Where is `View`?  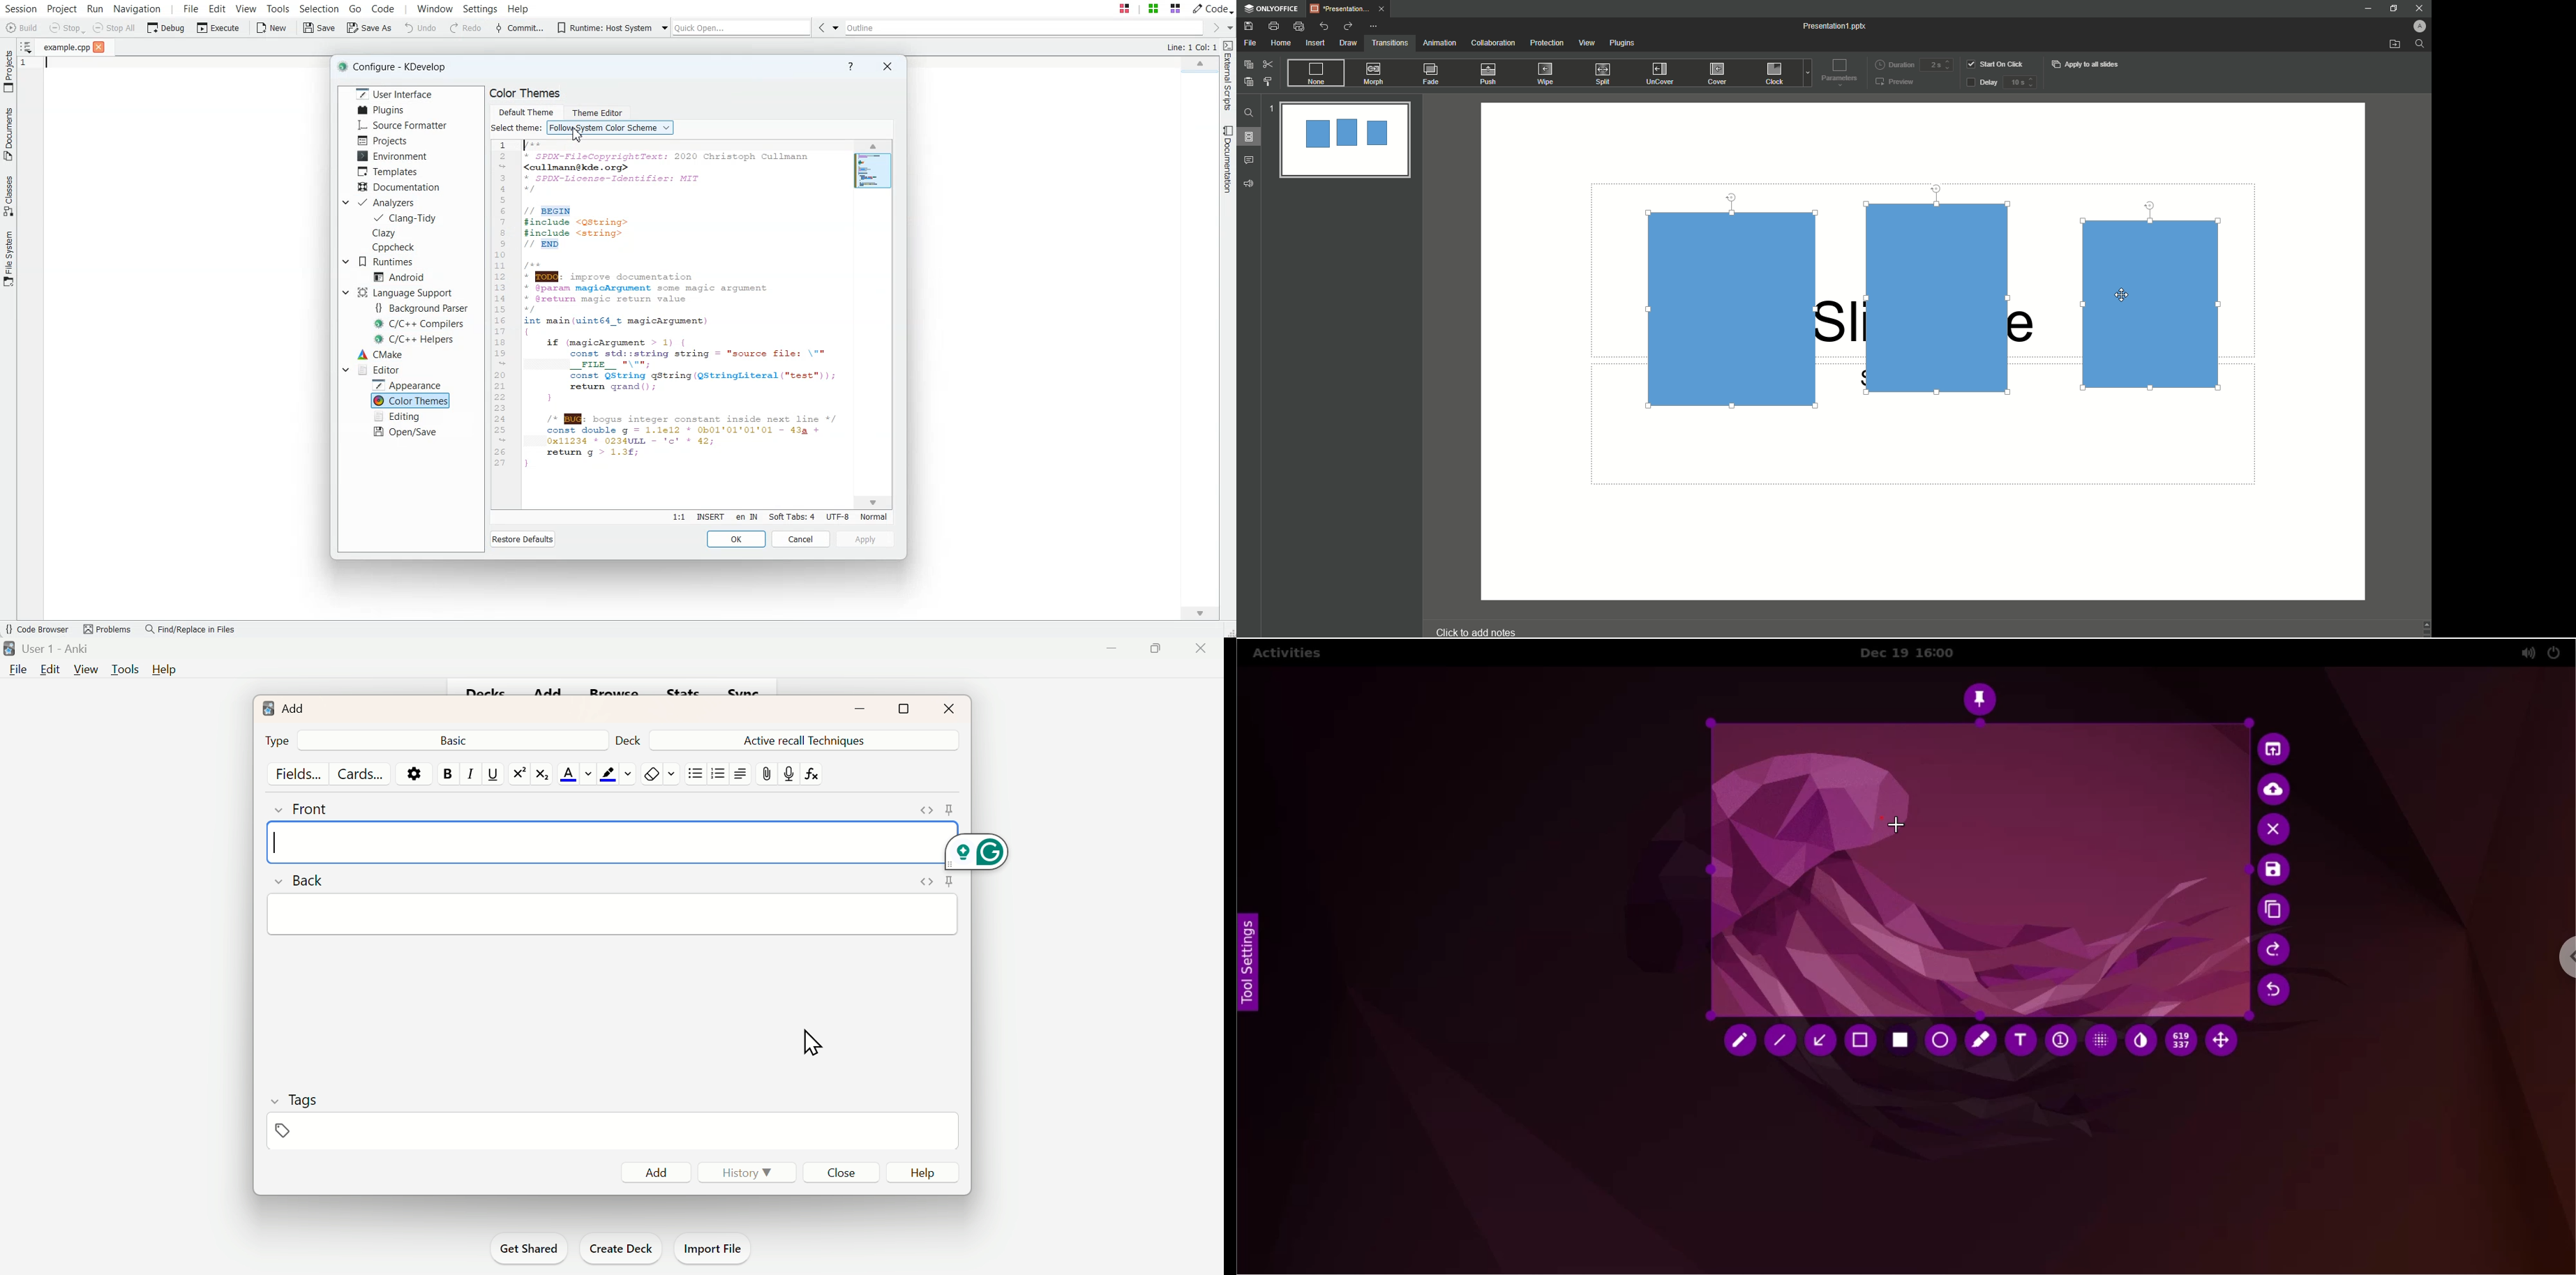 View is located at coordinates (1586, 43).